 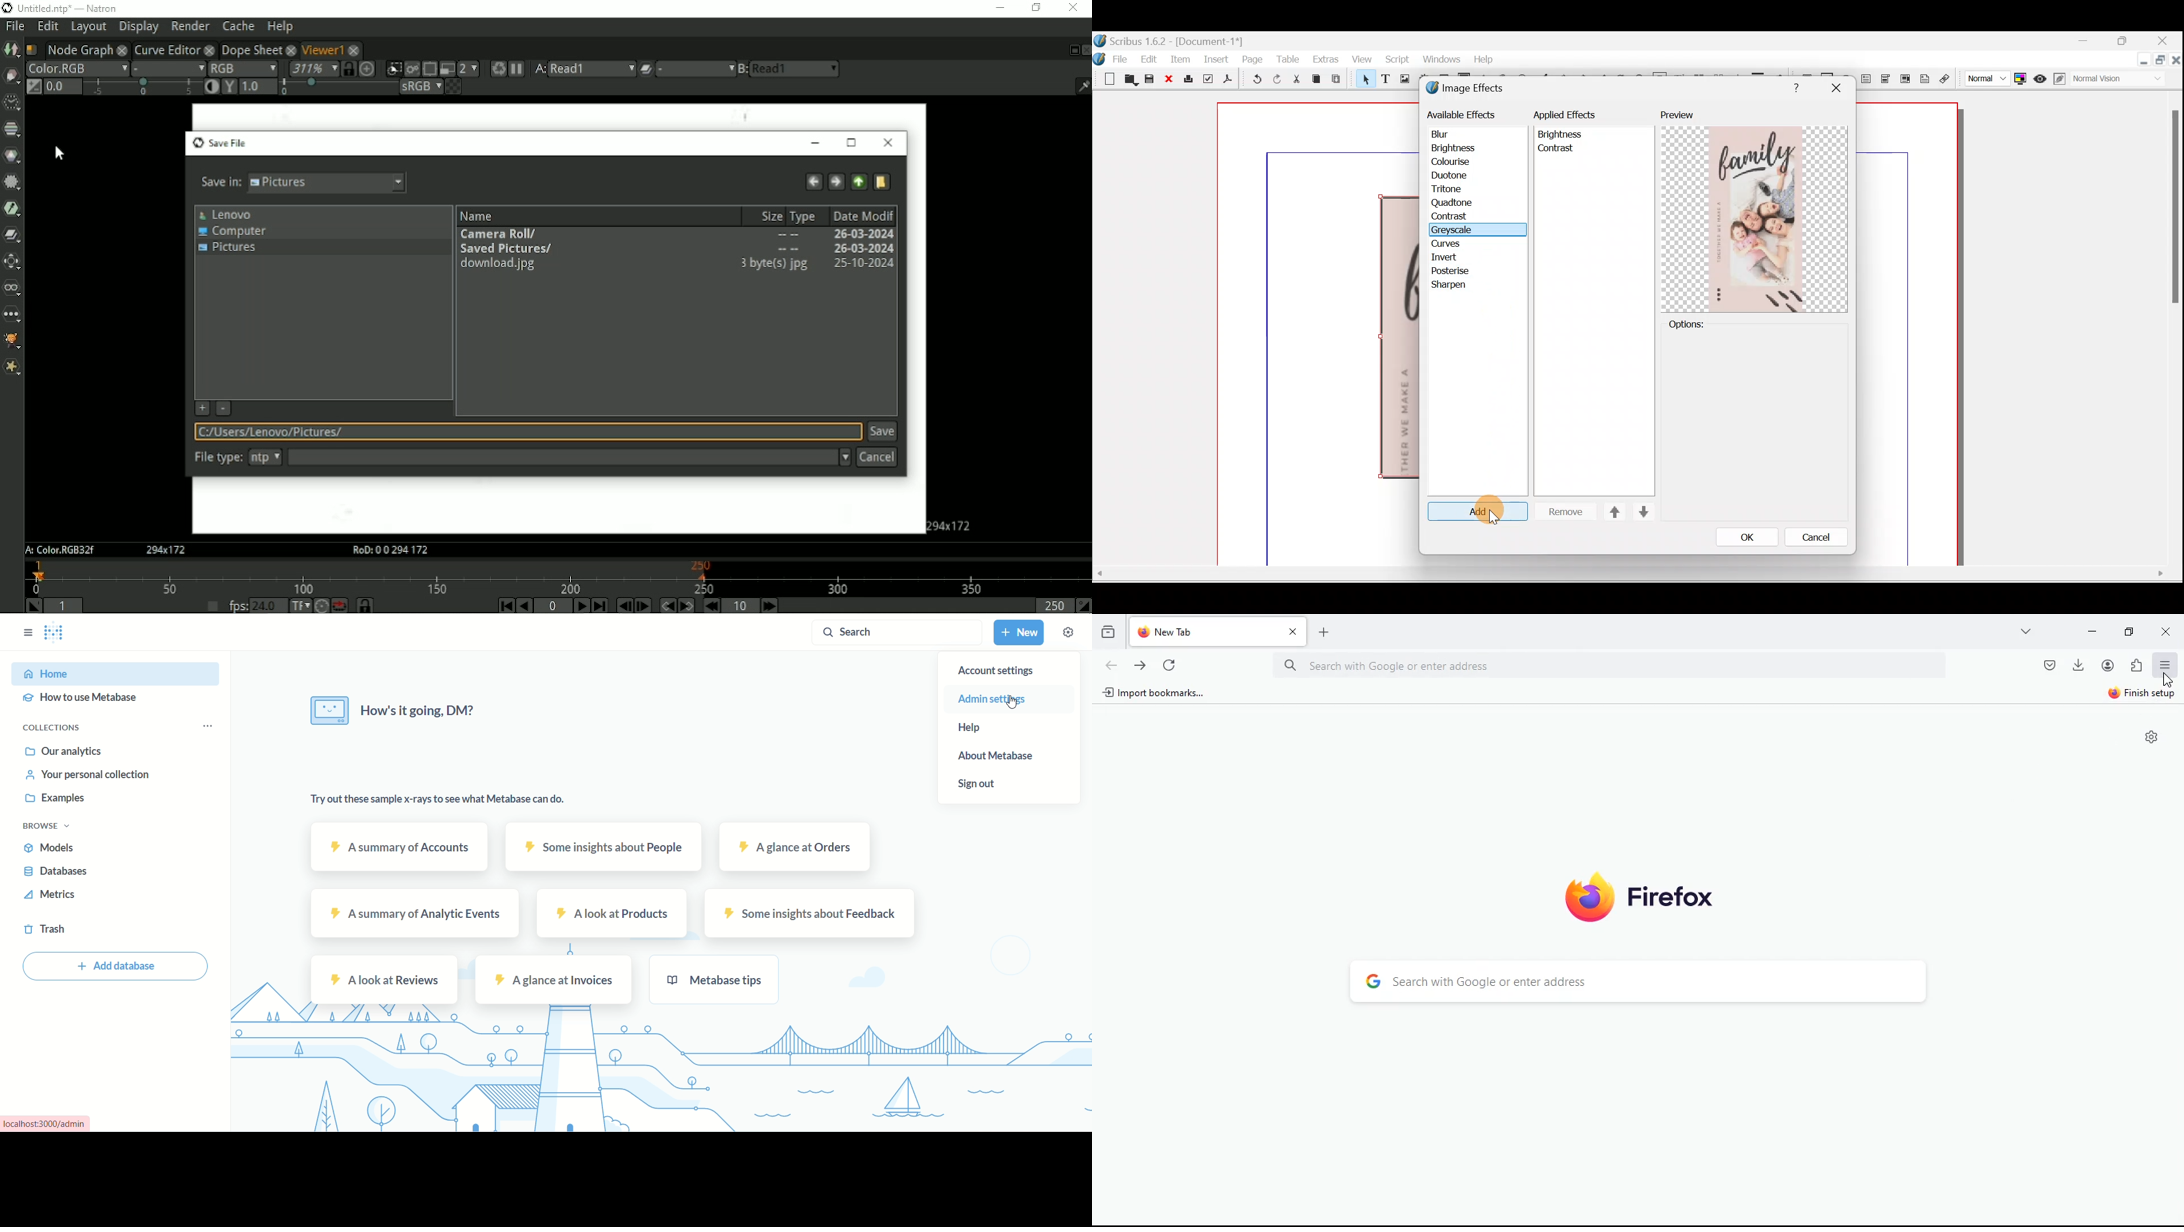 I want to click on close, so click(x=1838, y=87).